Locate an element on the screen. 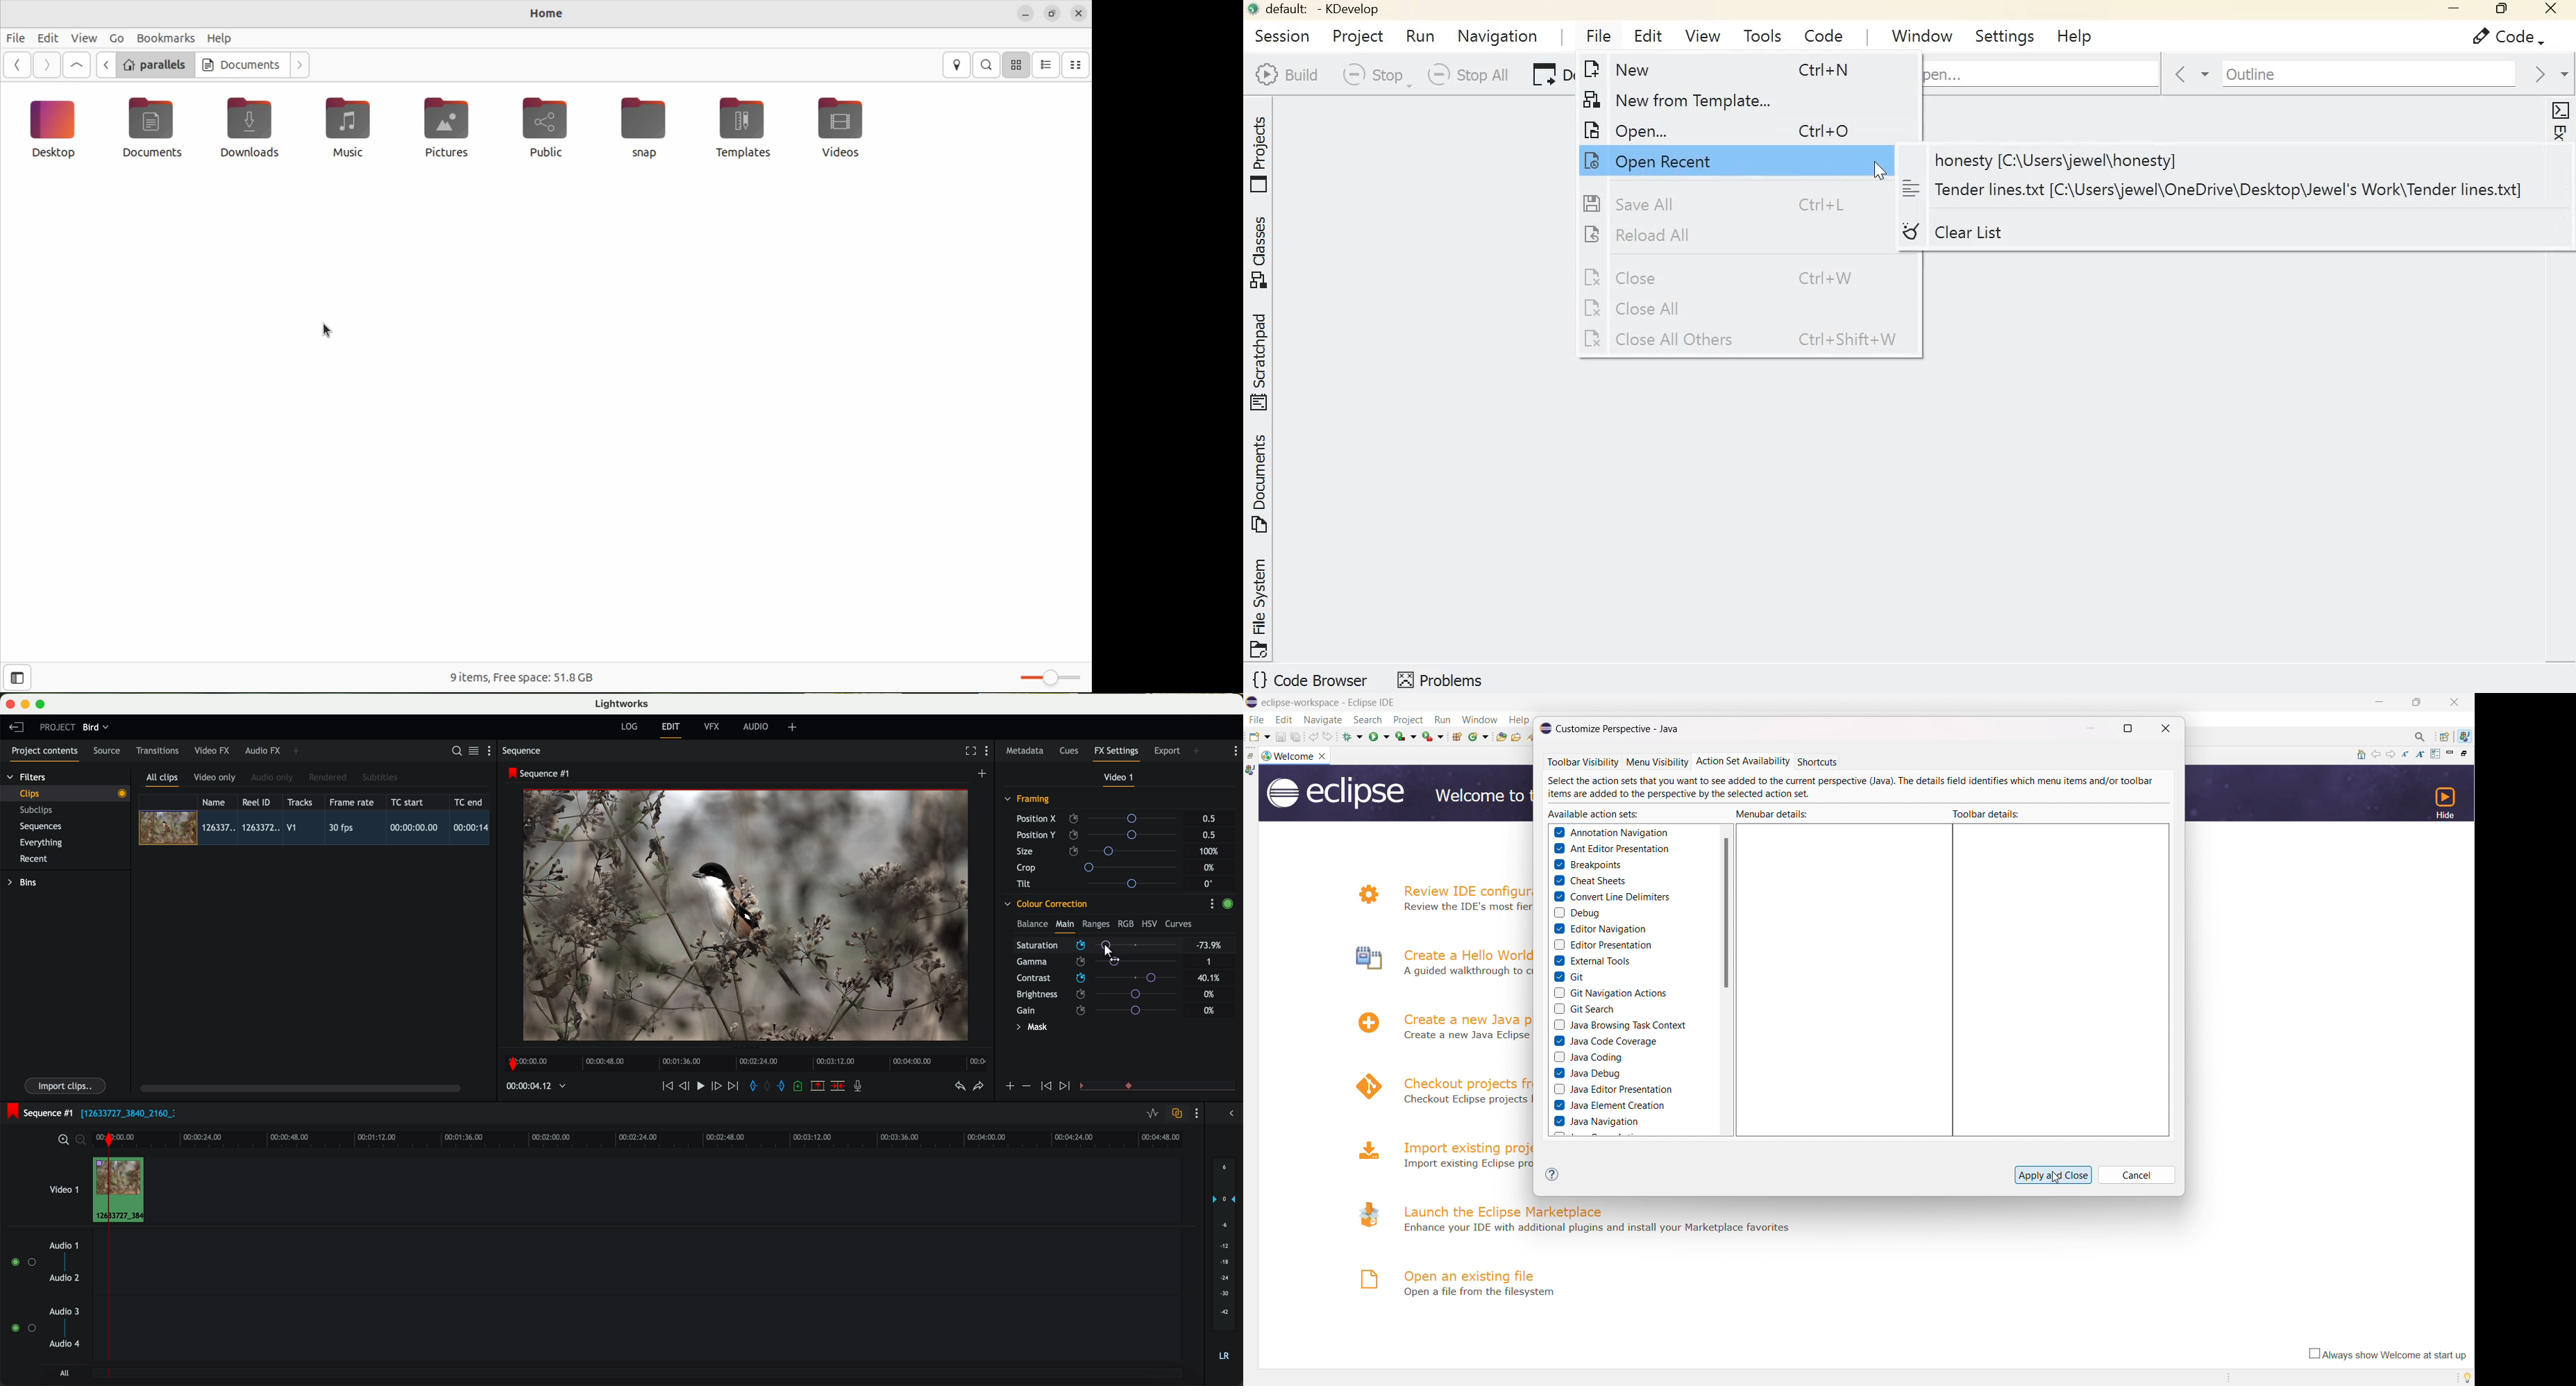 This screenshot has height=1400, width=2576. metadata is located at coordinates (1027, 751).